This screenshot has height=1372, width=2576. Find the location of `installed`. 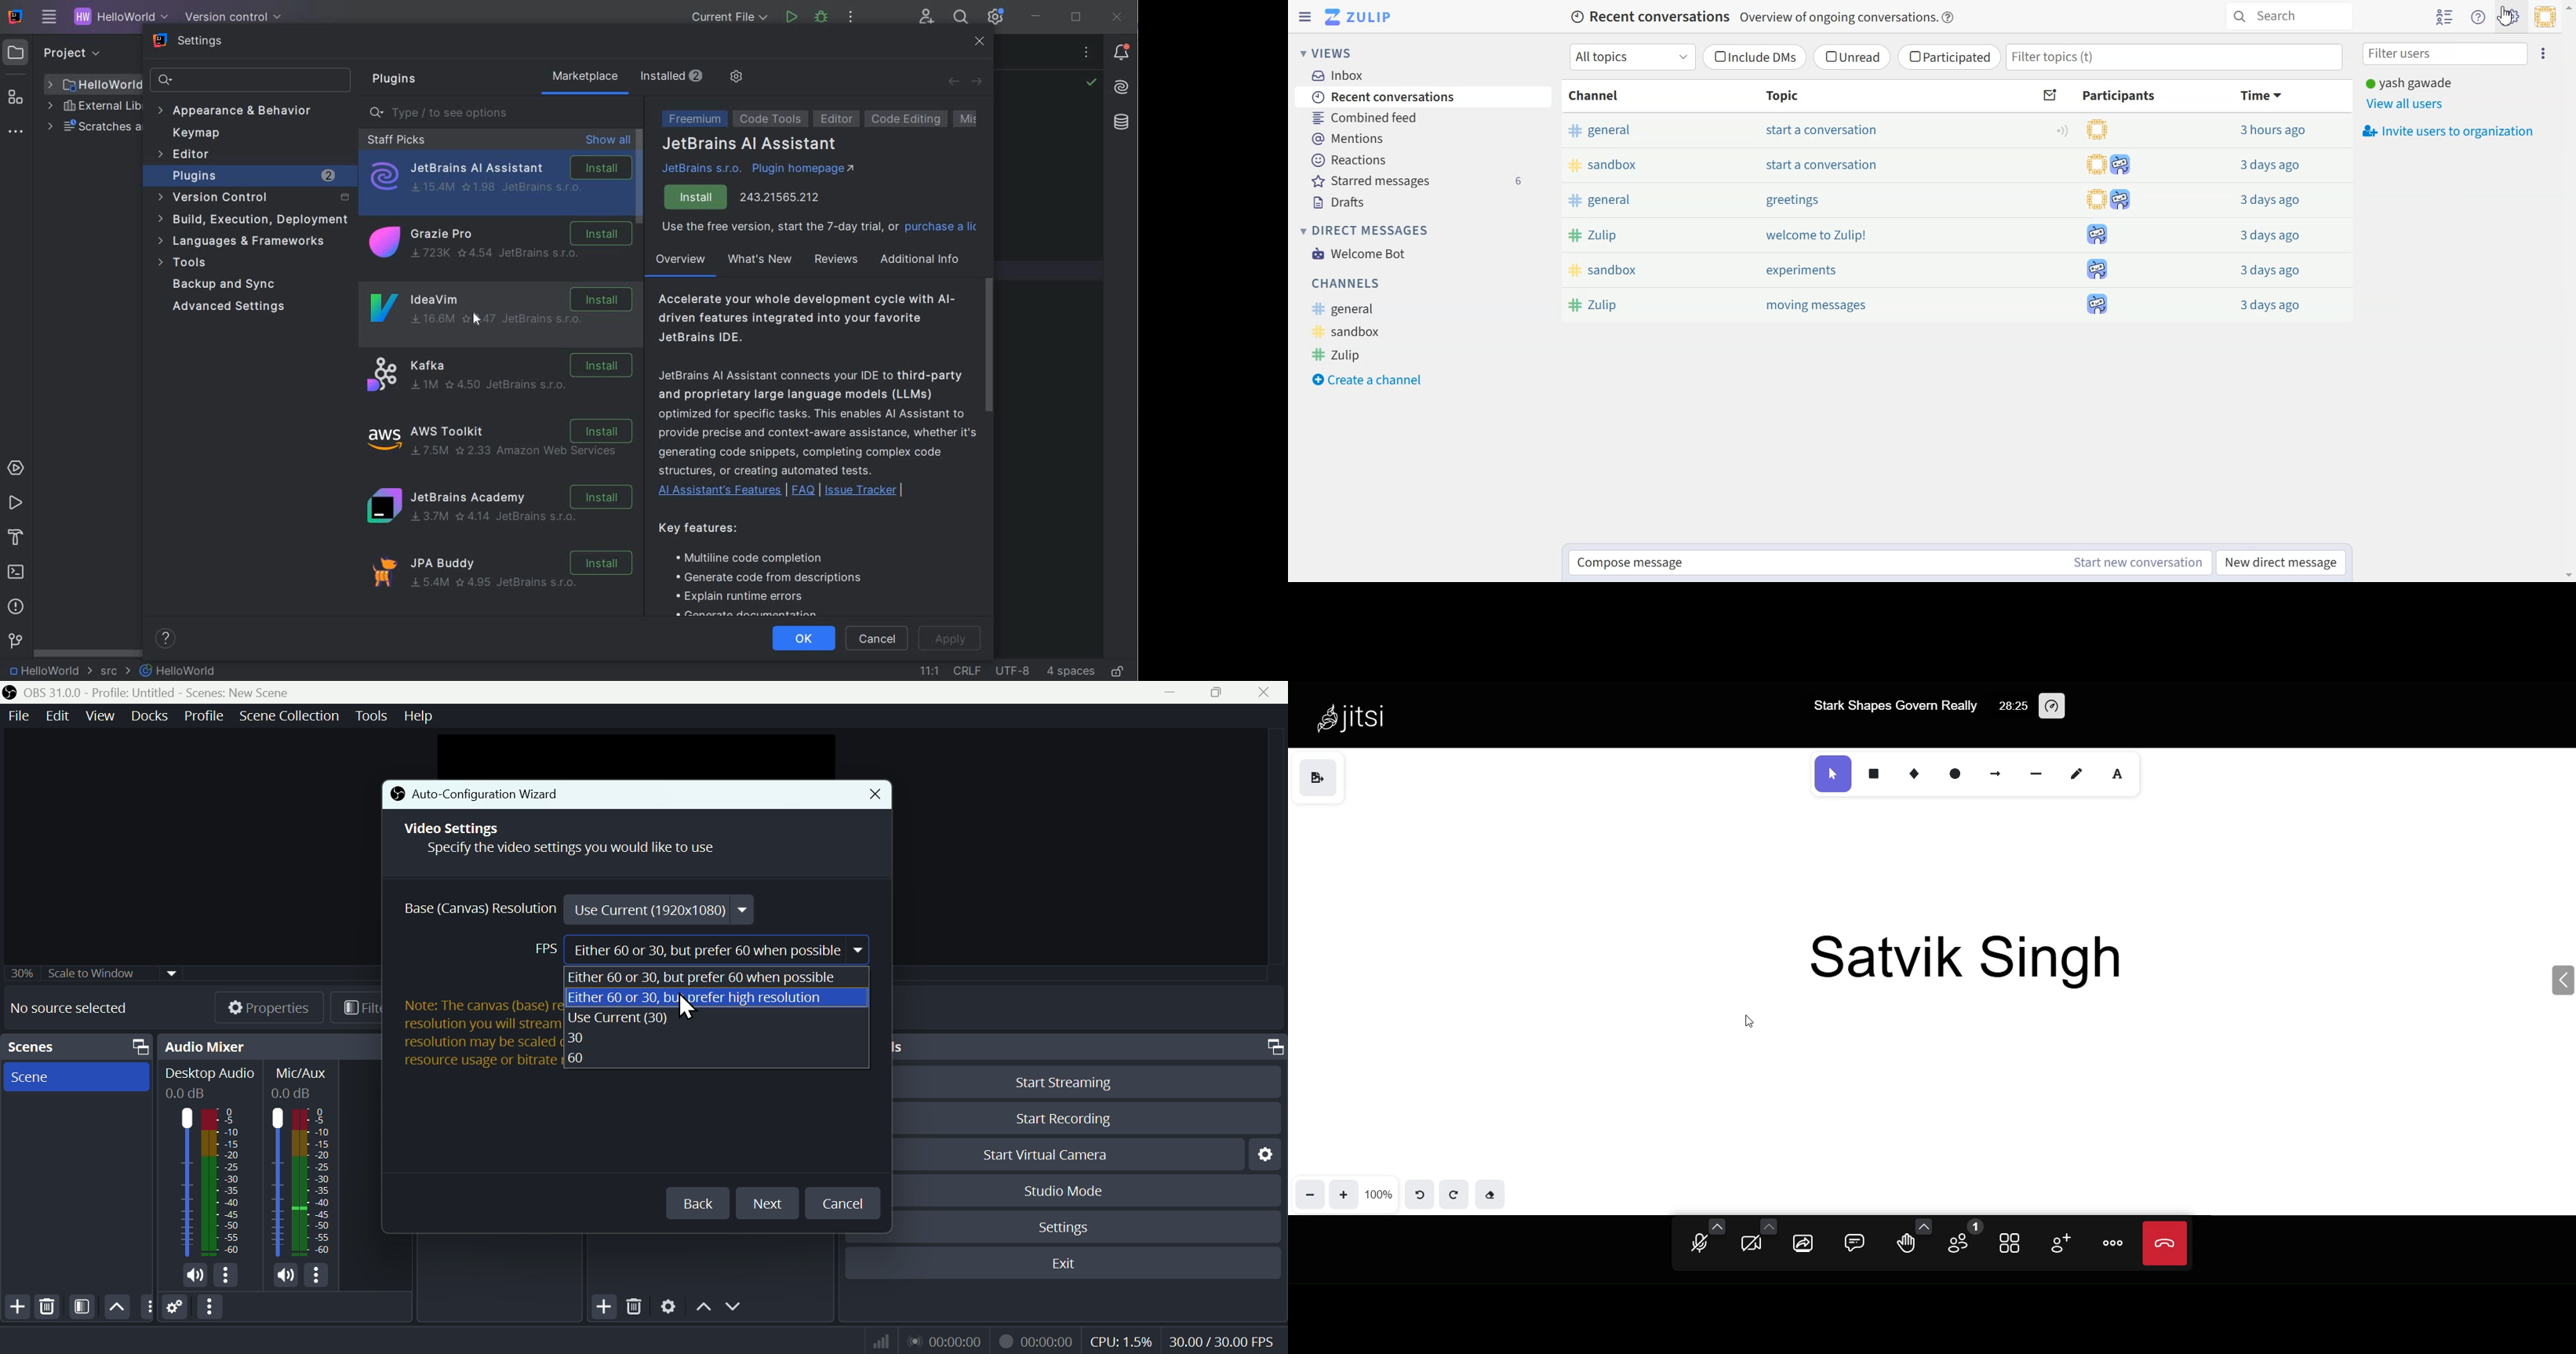

installed is located at coordinates (675, 76).